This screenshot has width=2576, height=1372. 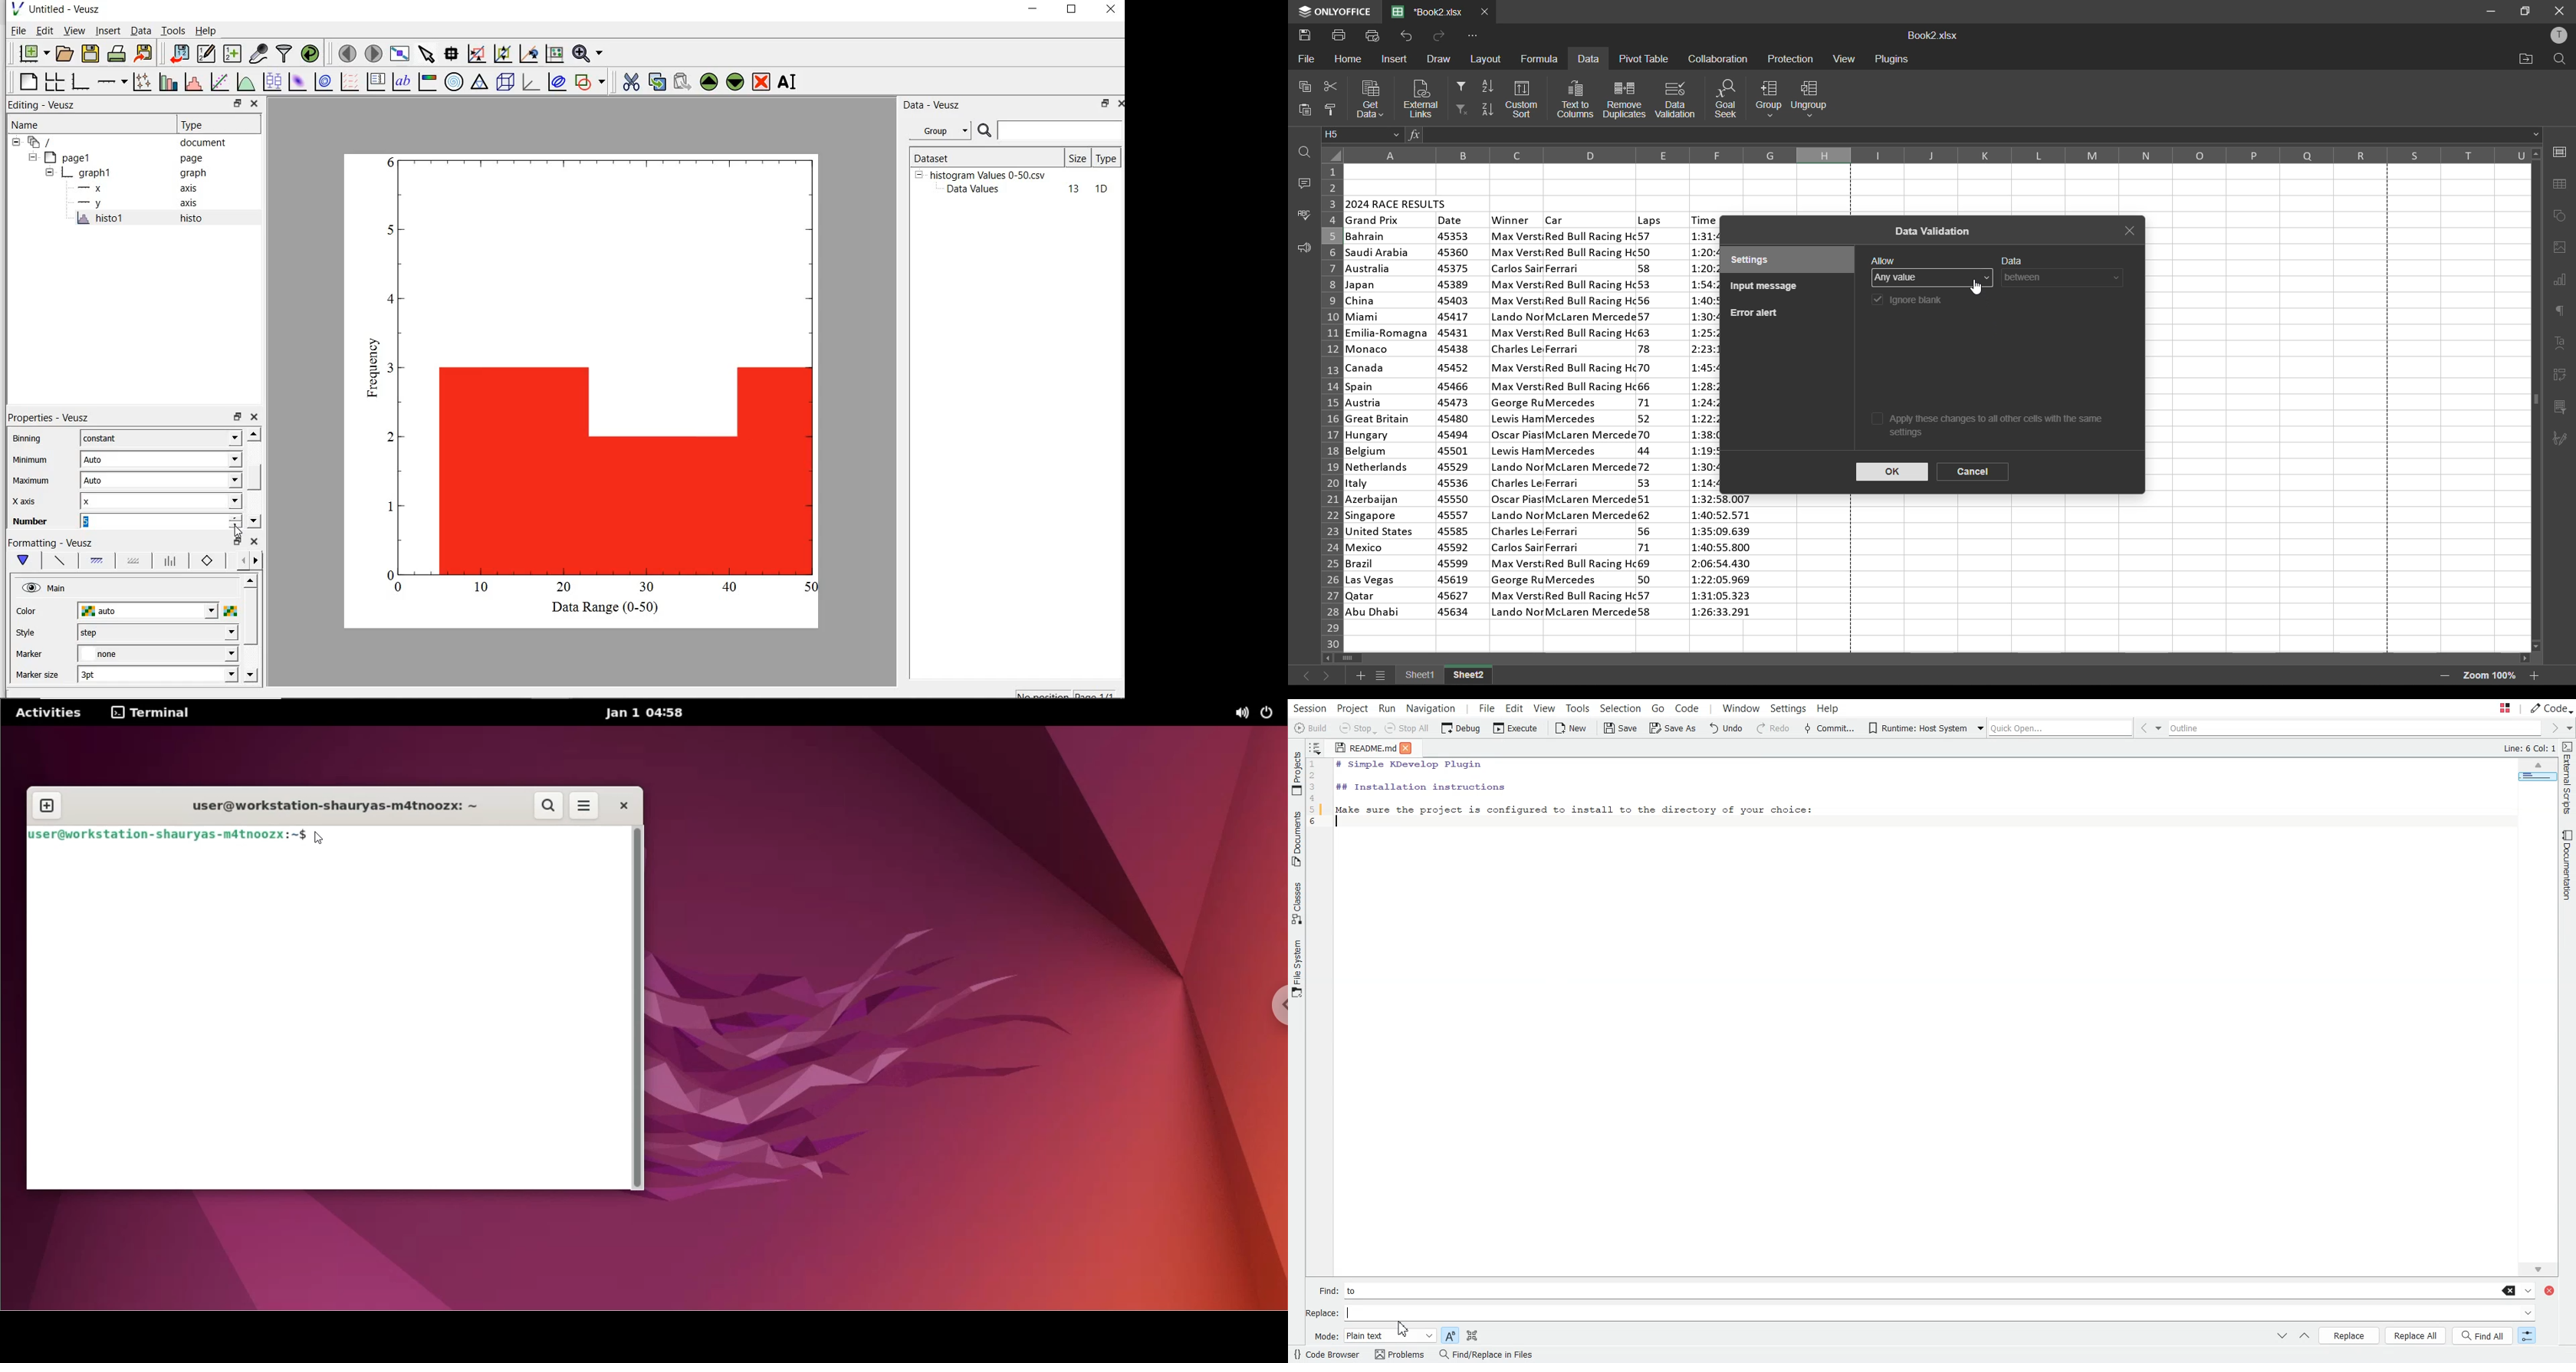 What do you see at coordinates (1843, 58) in the screenshot?
I see `view` at bounding box center [1843, 58].